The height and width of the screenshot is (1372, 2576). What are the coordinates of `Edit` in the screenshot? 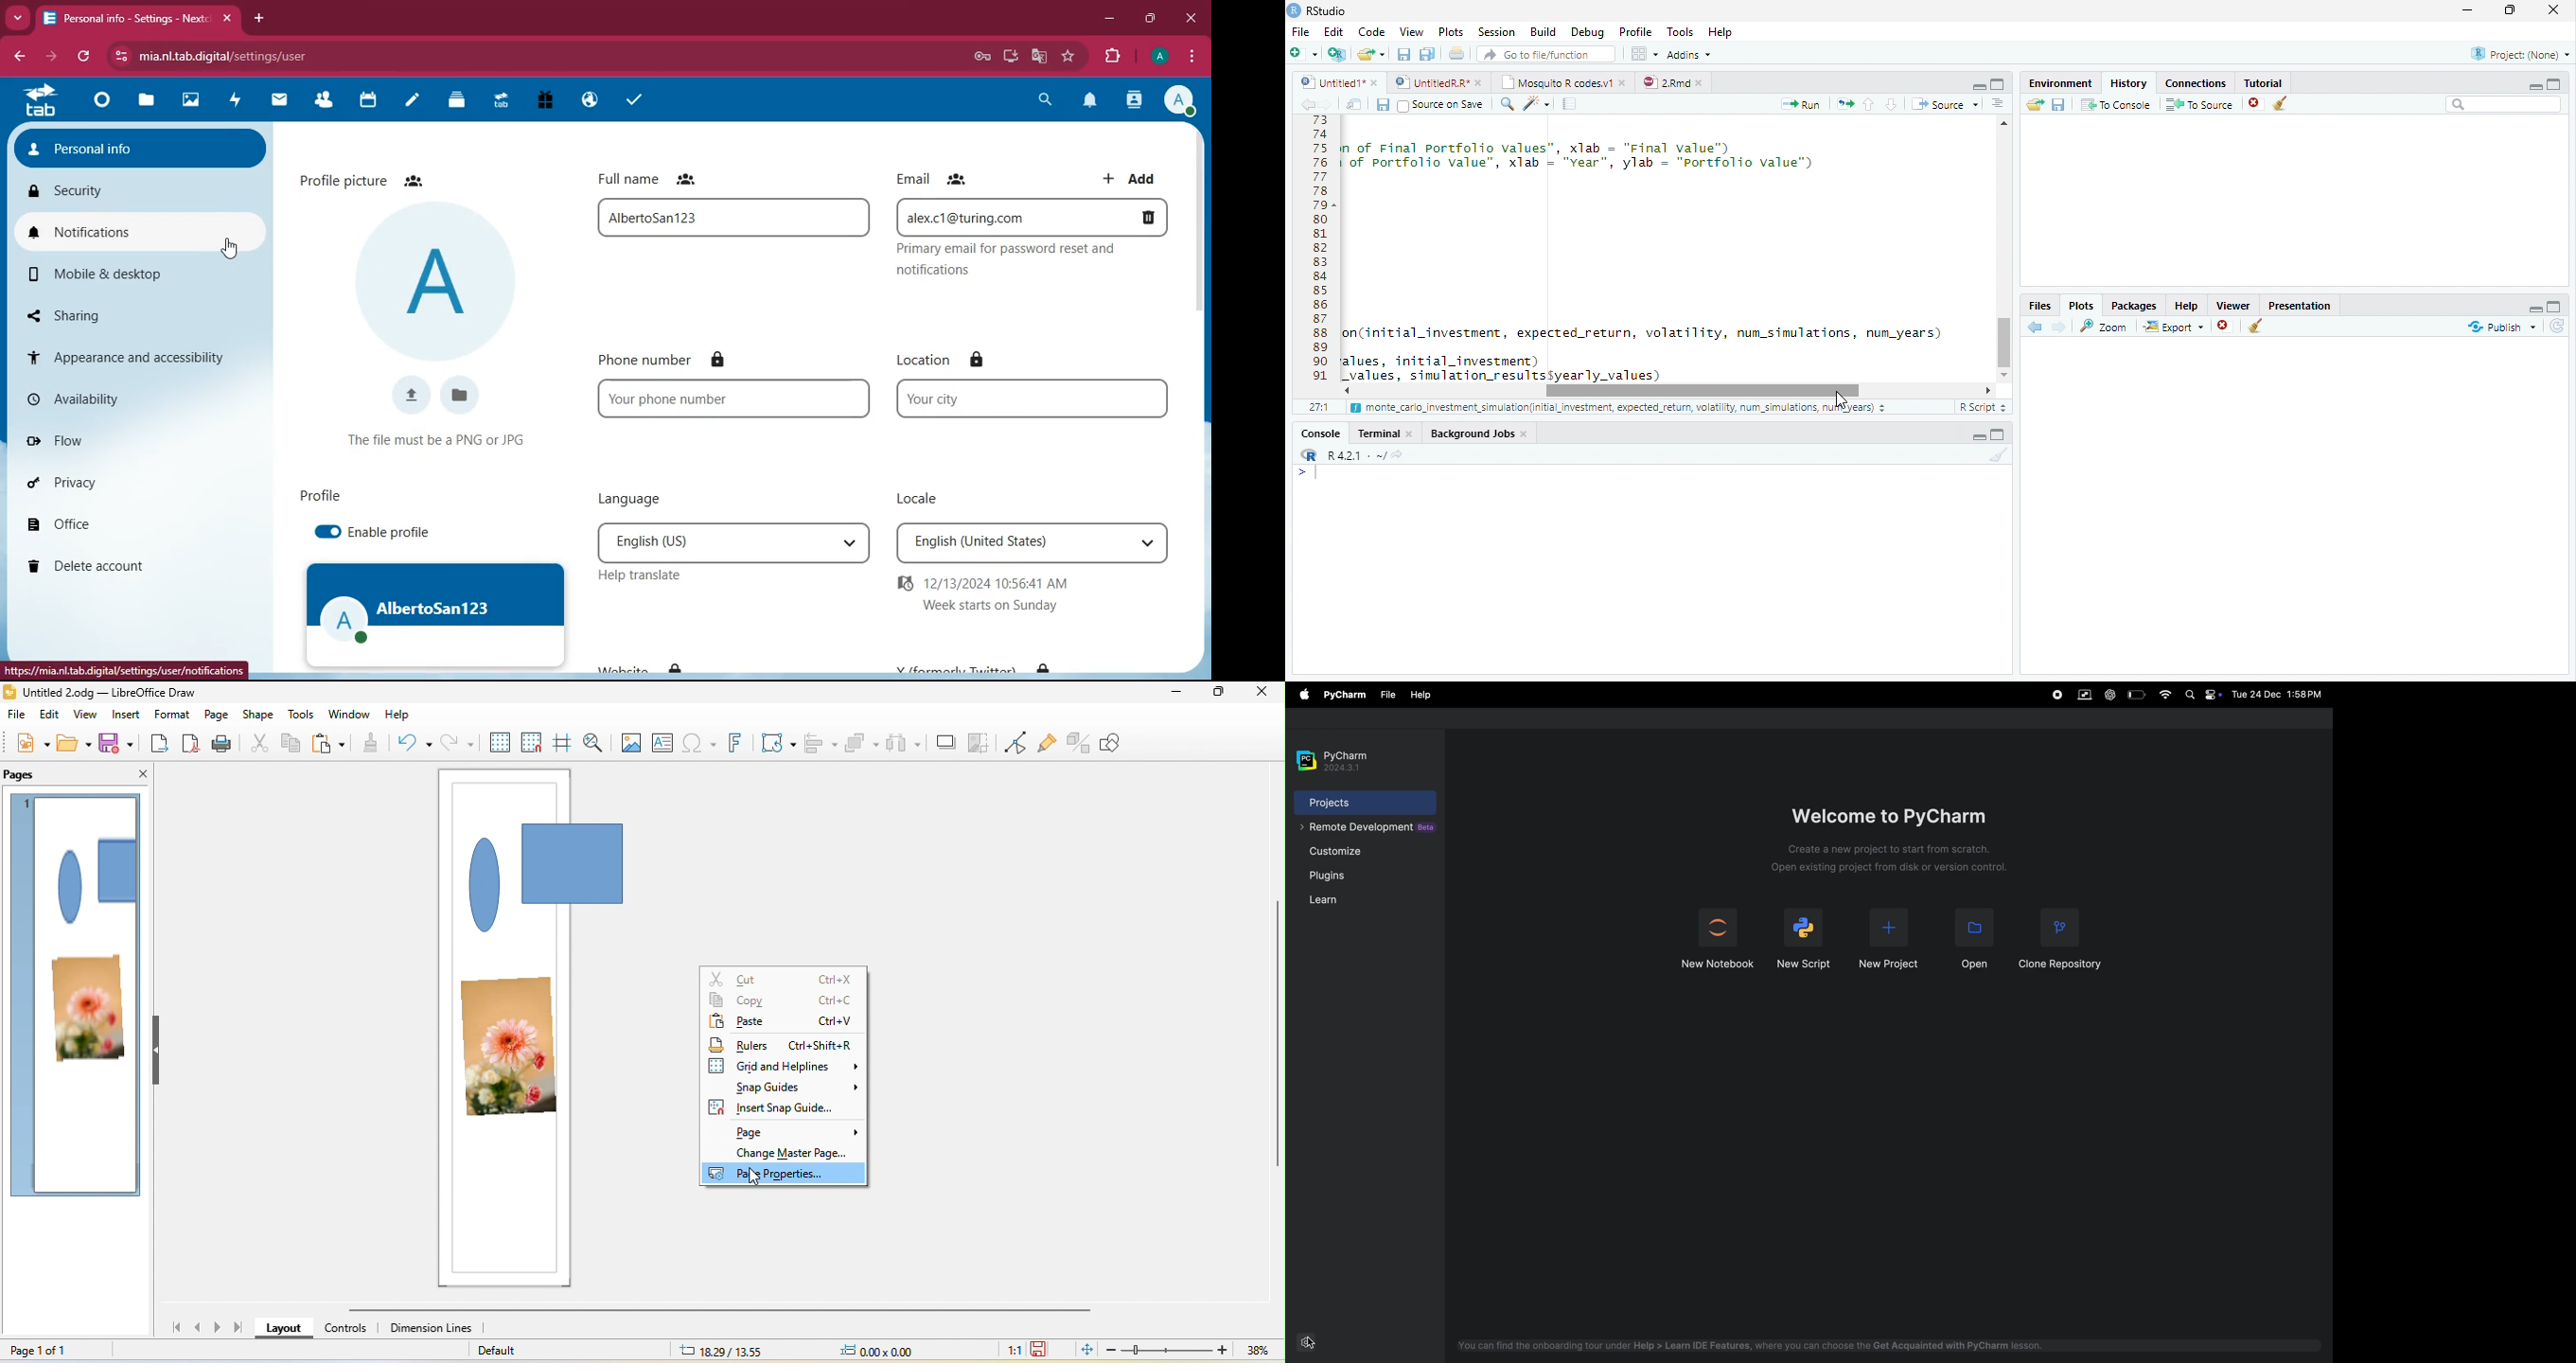 It's located at (1332, 30).